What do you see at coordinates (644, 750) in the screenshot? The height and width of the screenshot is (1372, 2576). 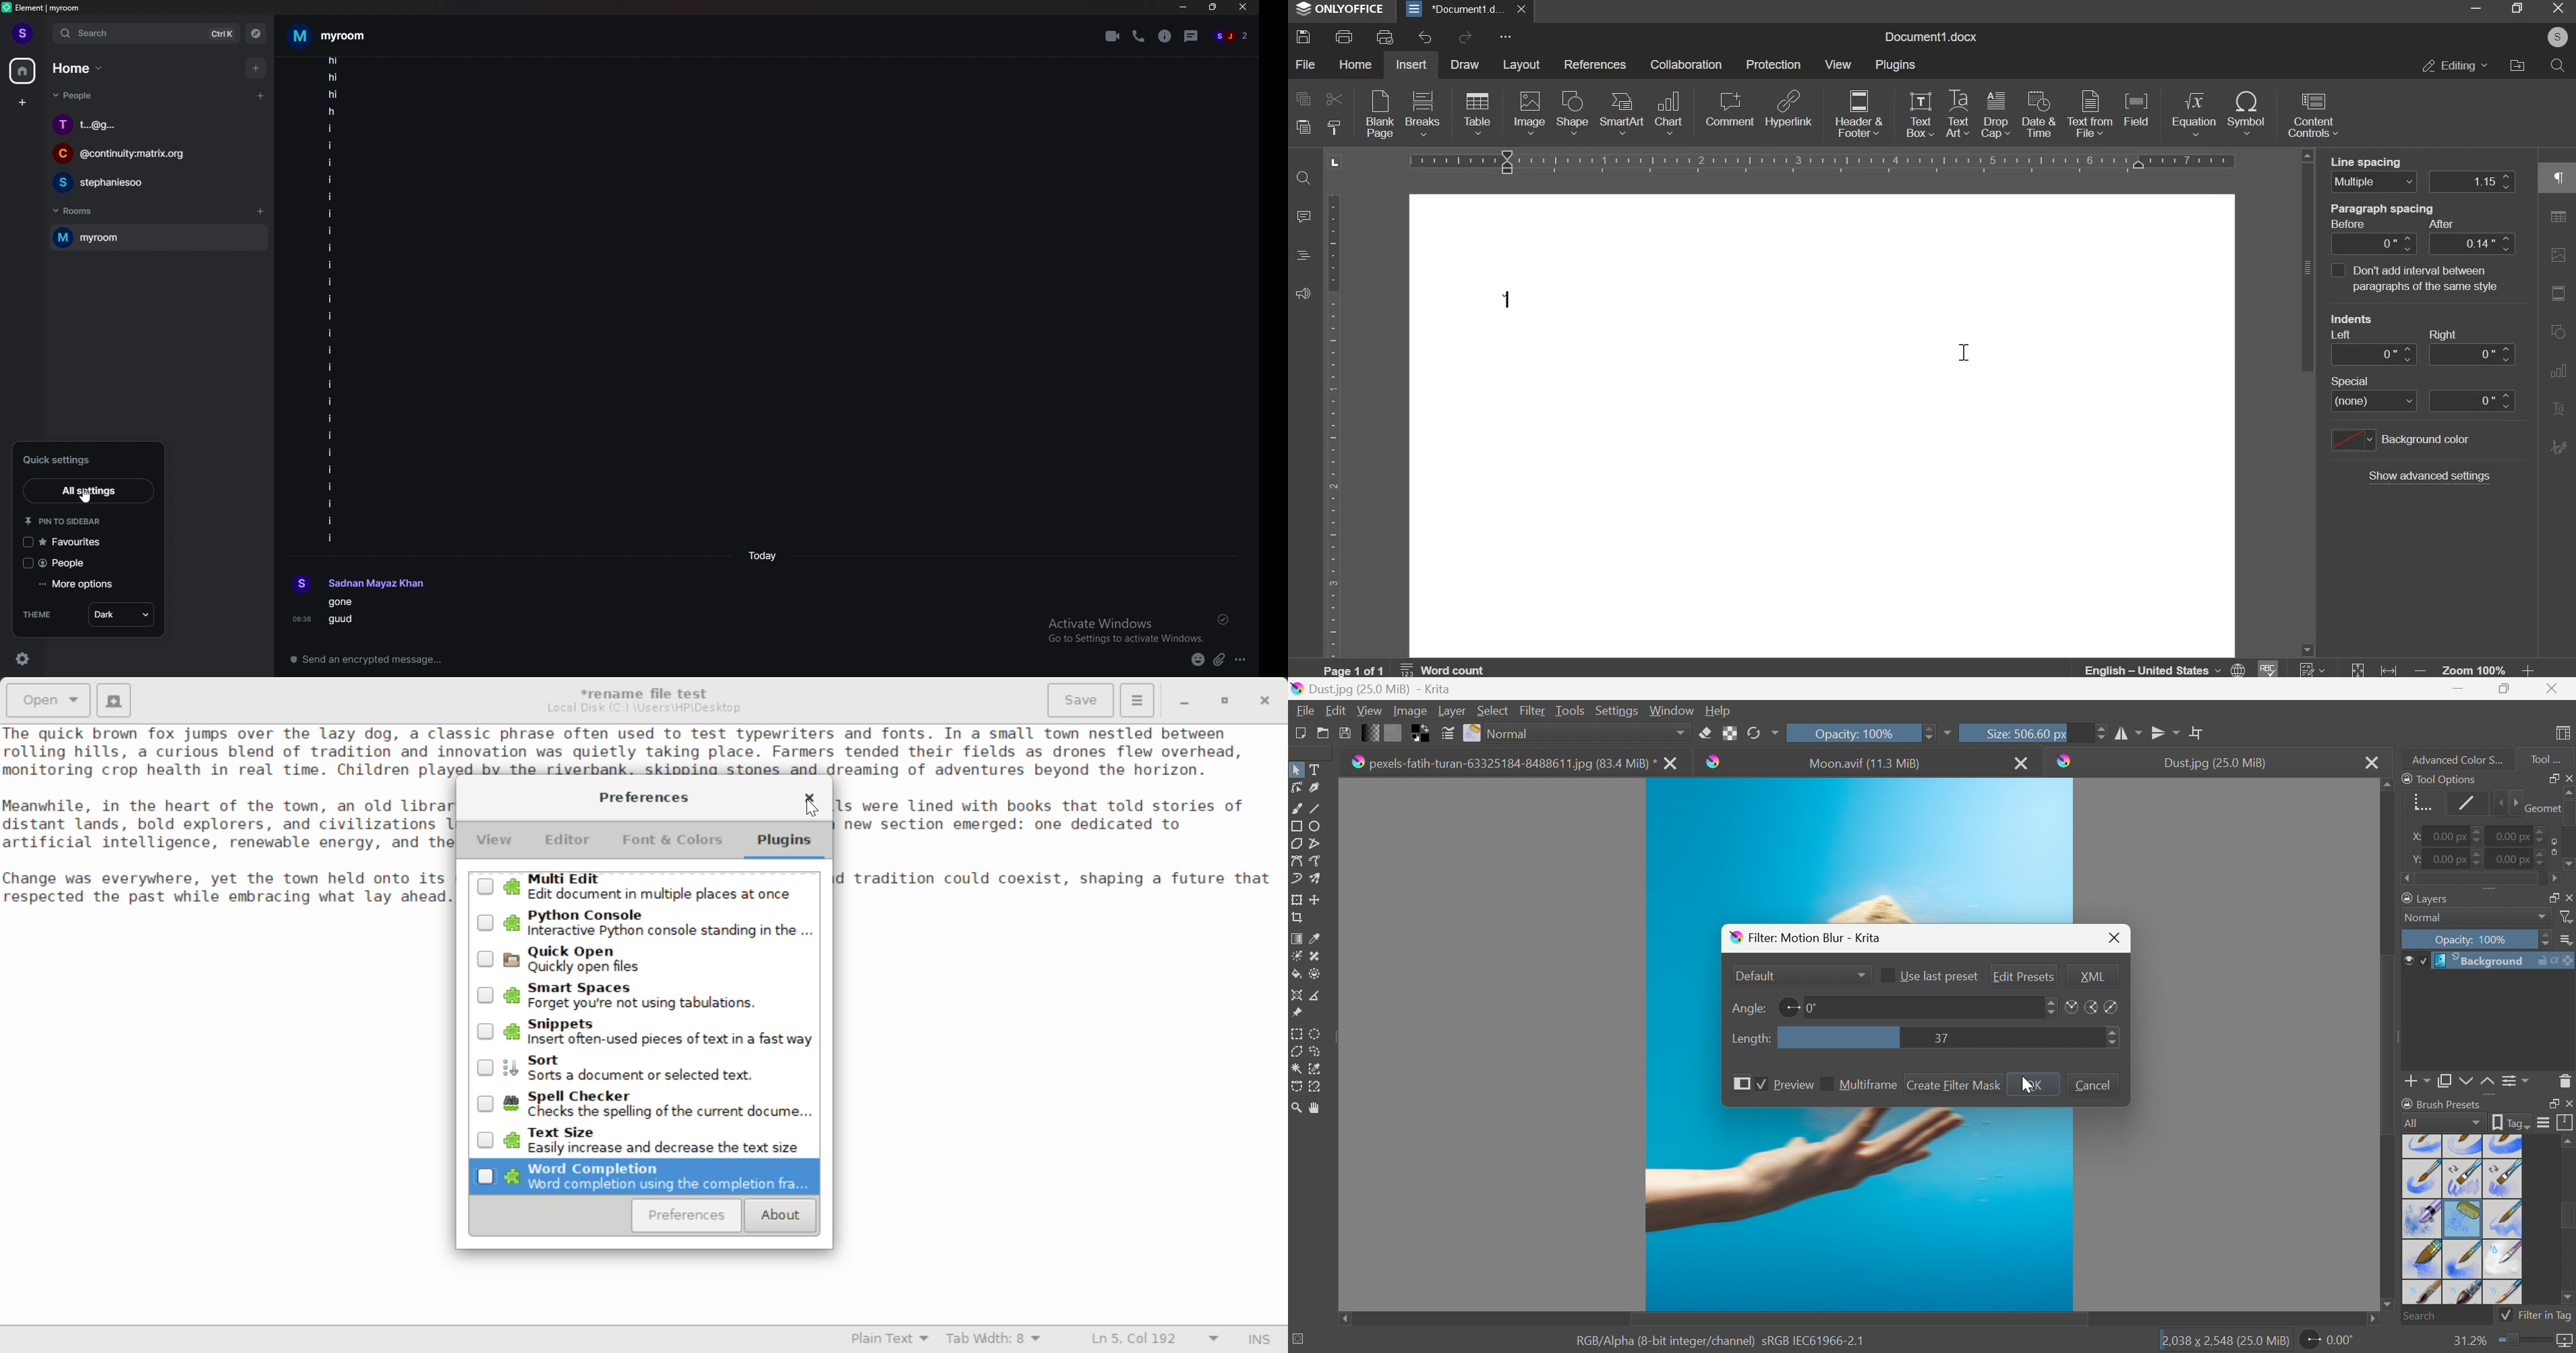 I see `Sample text about a charming town` at bounding box center [644, 750].